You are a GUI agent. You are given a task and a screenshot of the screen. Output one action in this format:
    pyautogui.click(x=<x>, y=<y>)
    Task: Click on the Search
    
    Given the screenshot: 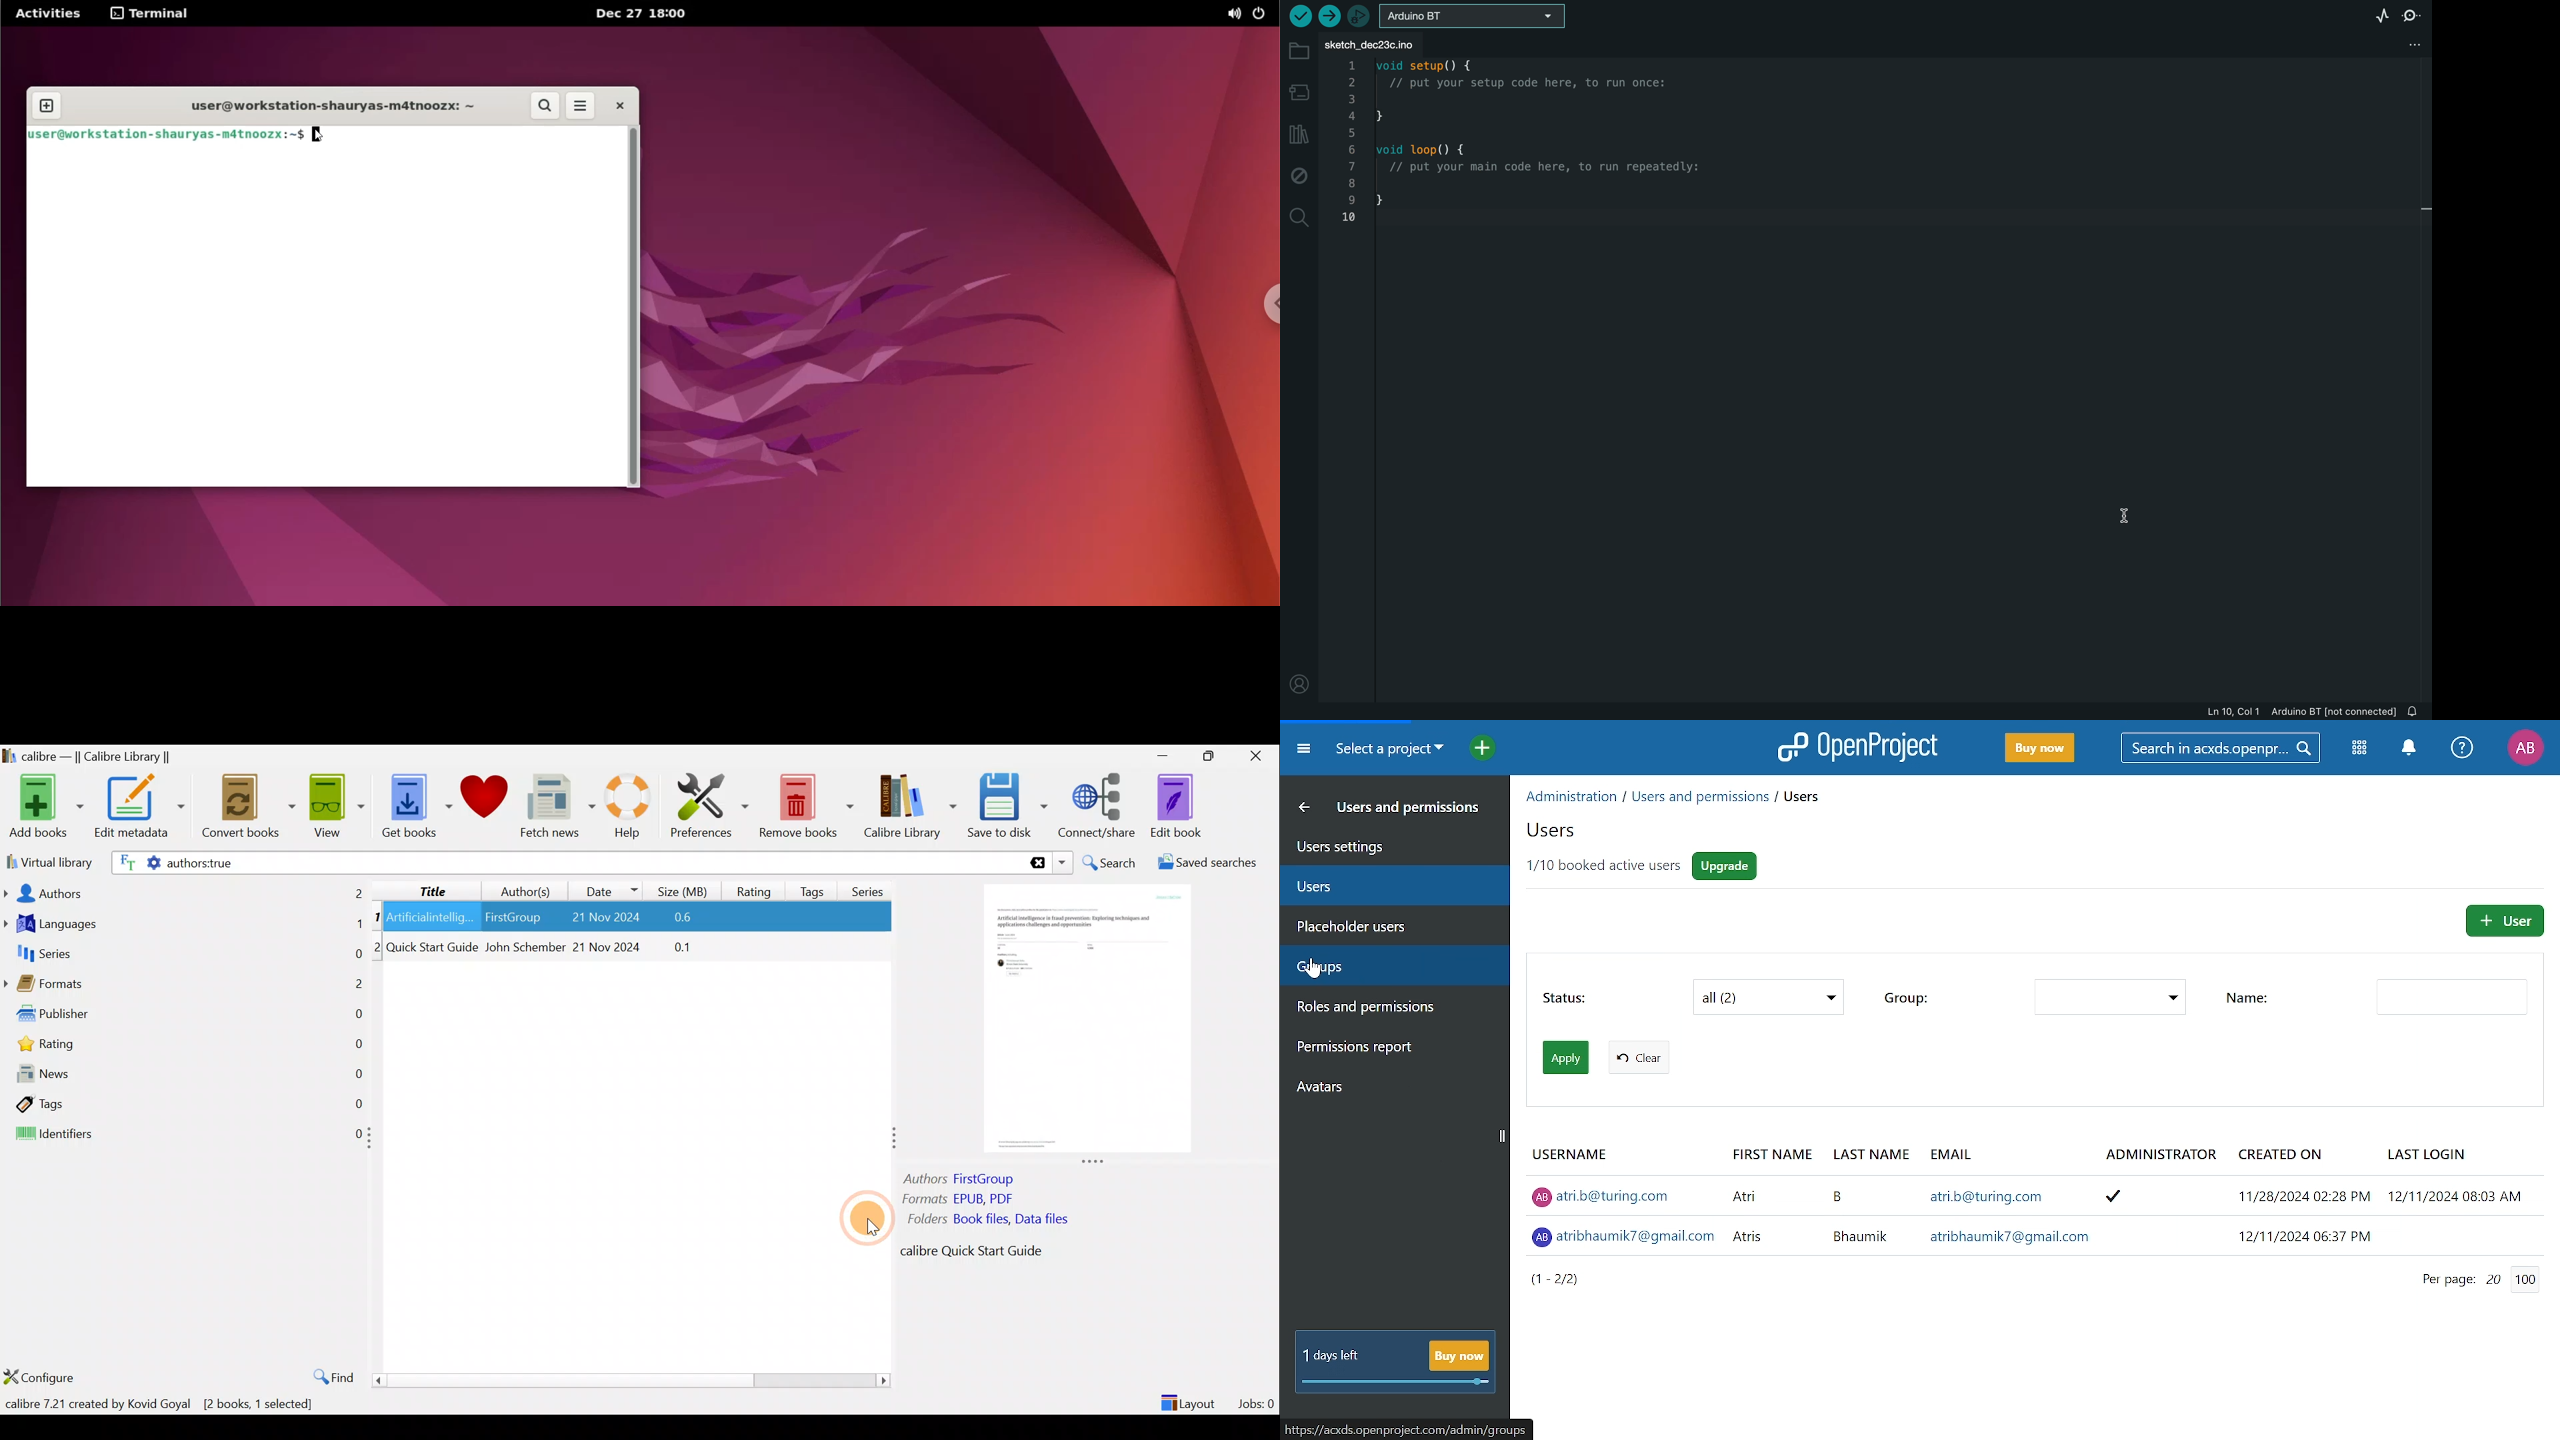 What is the action you would take?
    pyautogui.click(x=1111, y=863)
    